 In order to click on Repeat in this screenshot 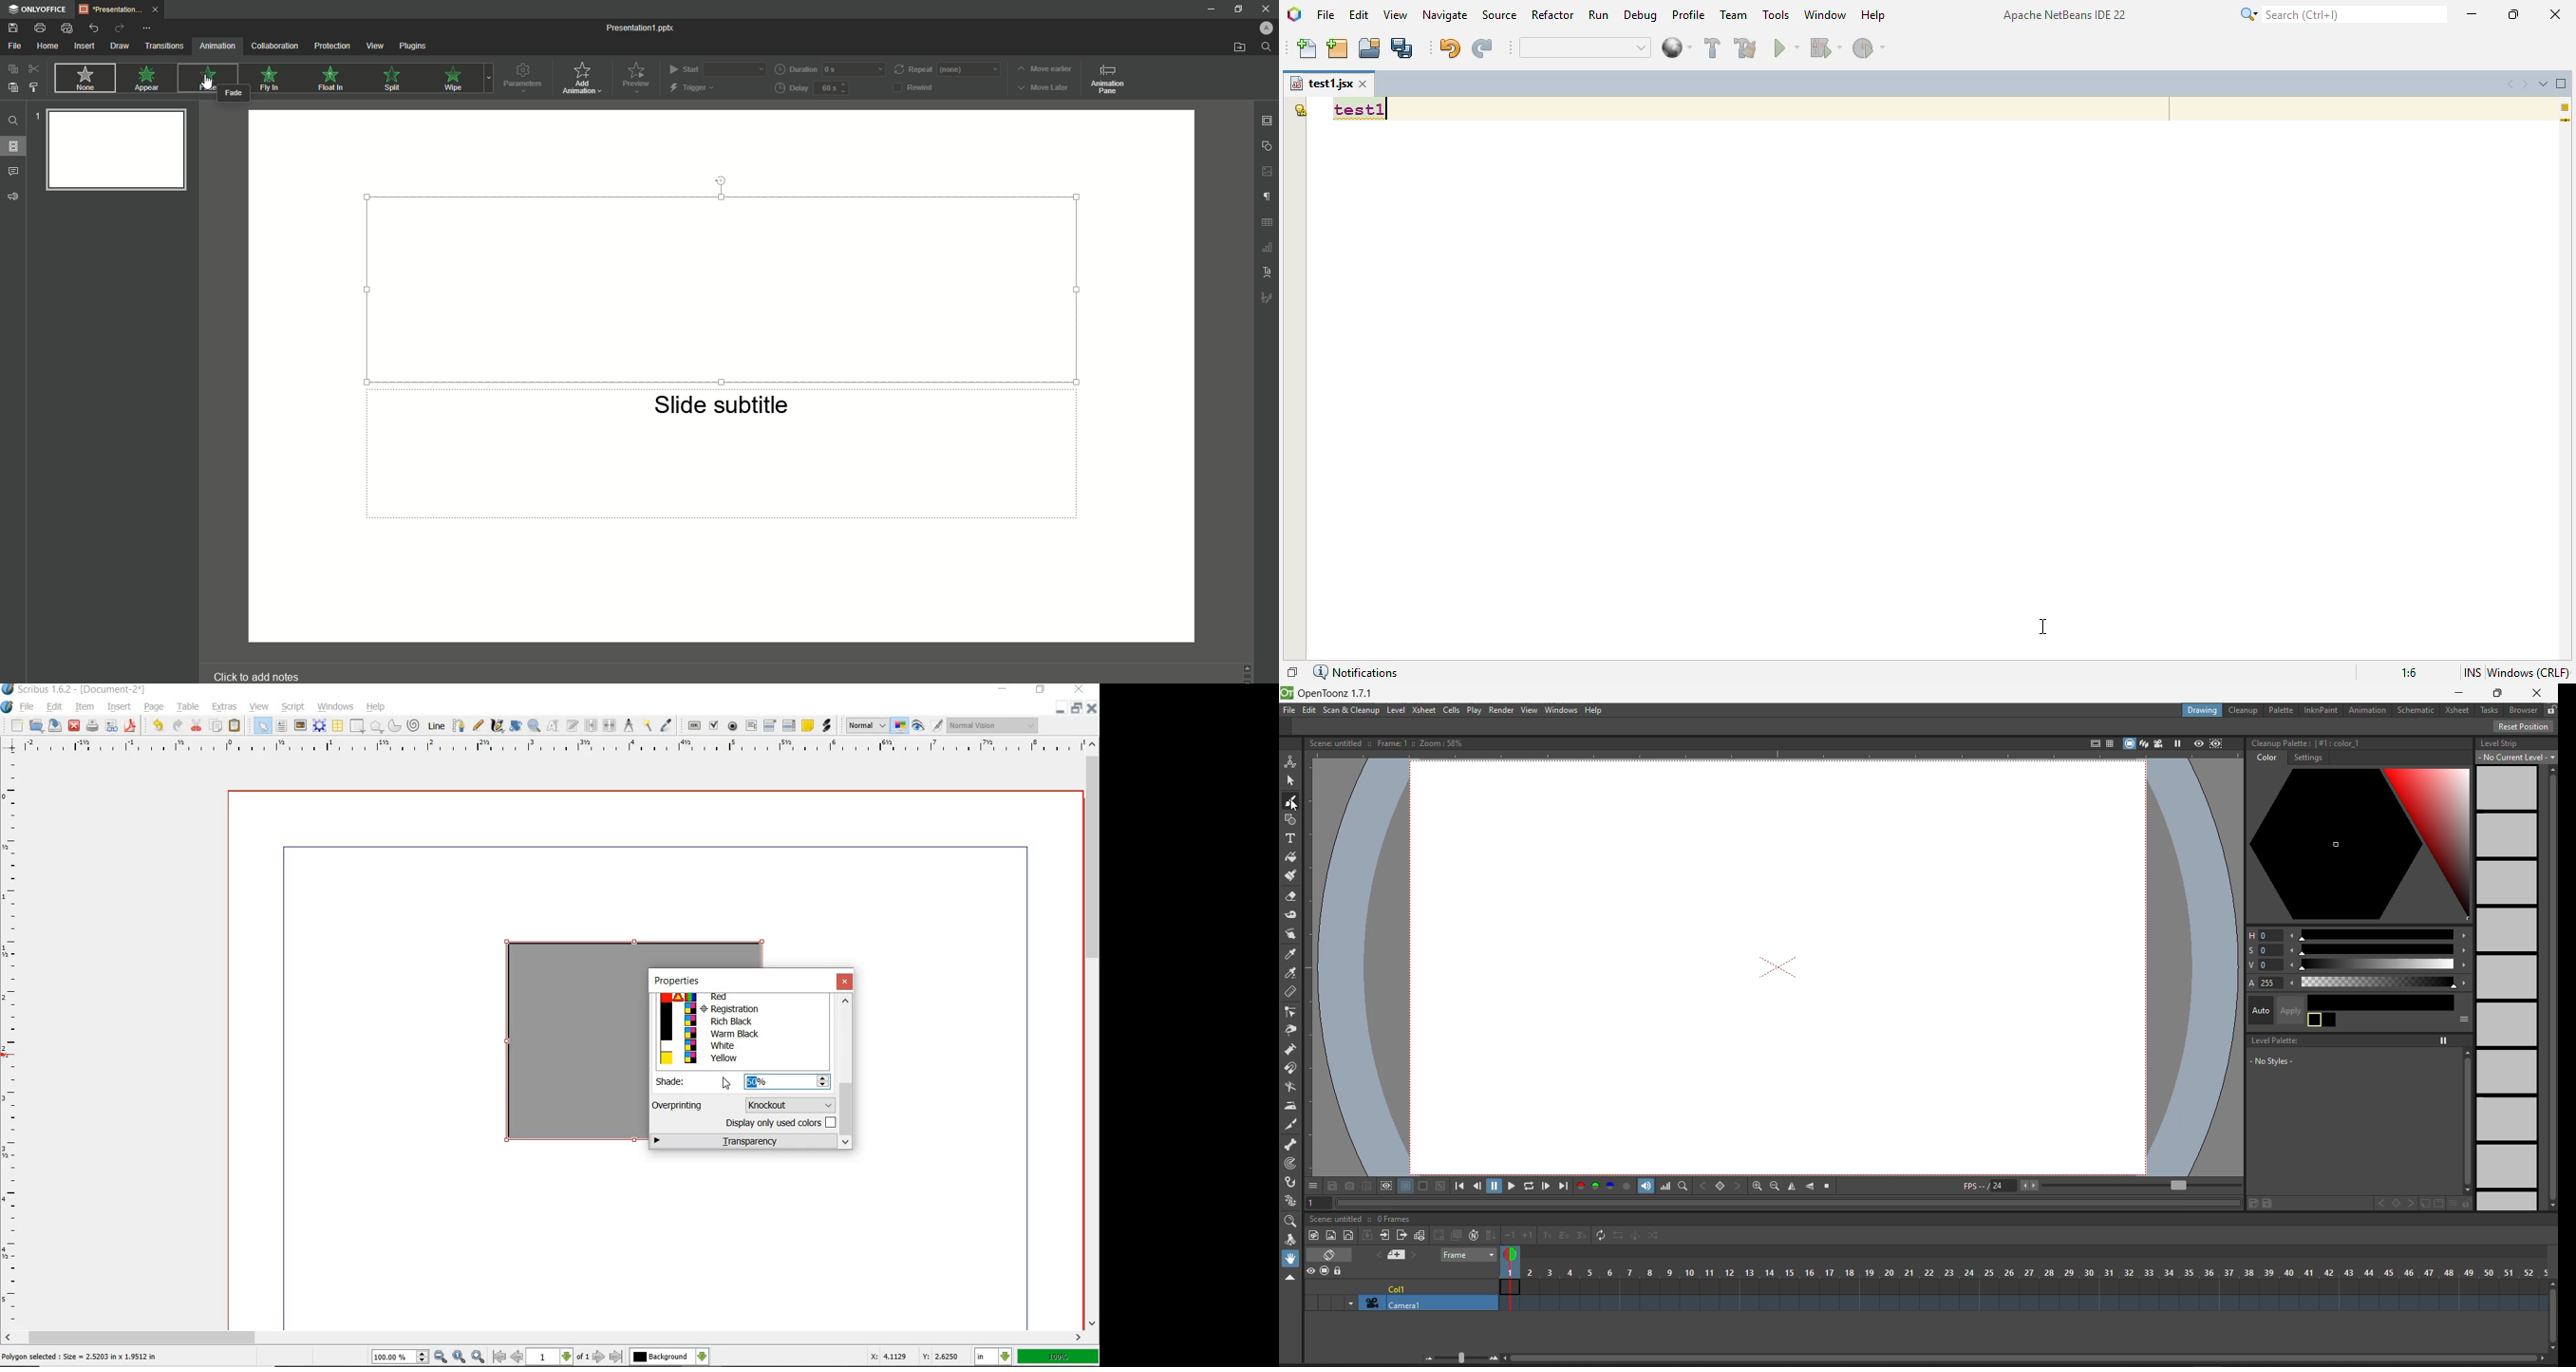, I will do `click(949, 69)`.